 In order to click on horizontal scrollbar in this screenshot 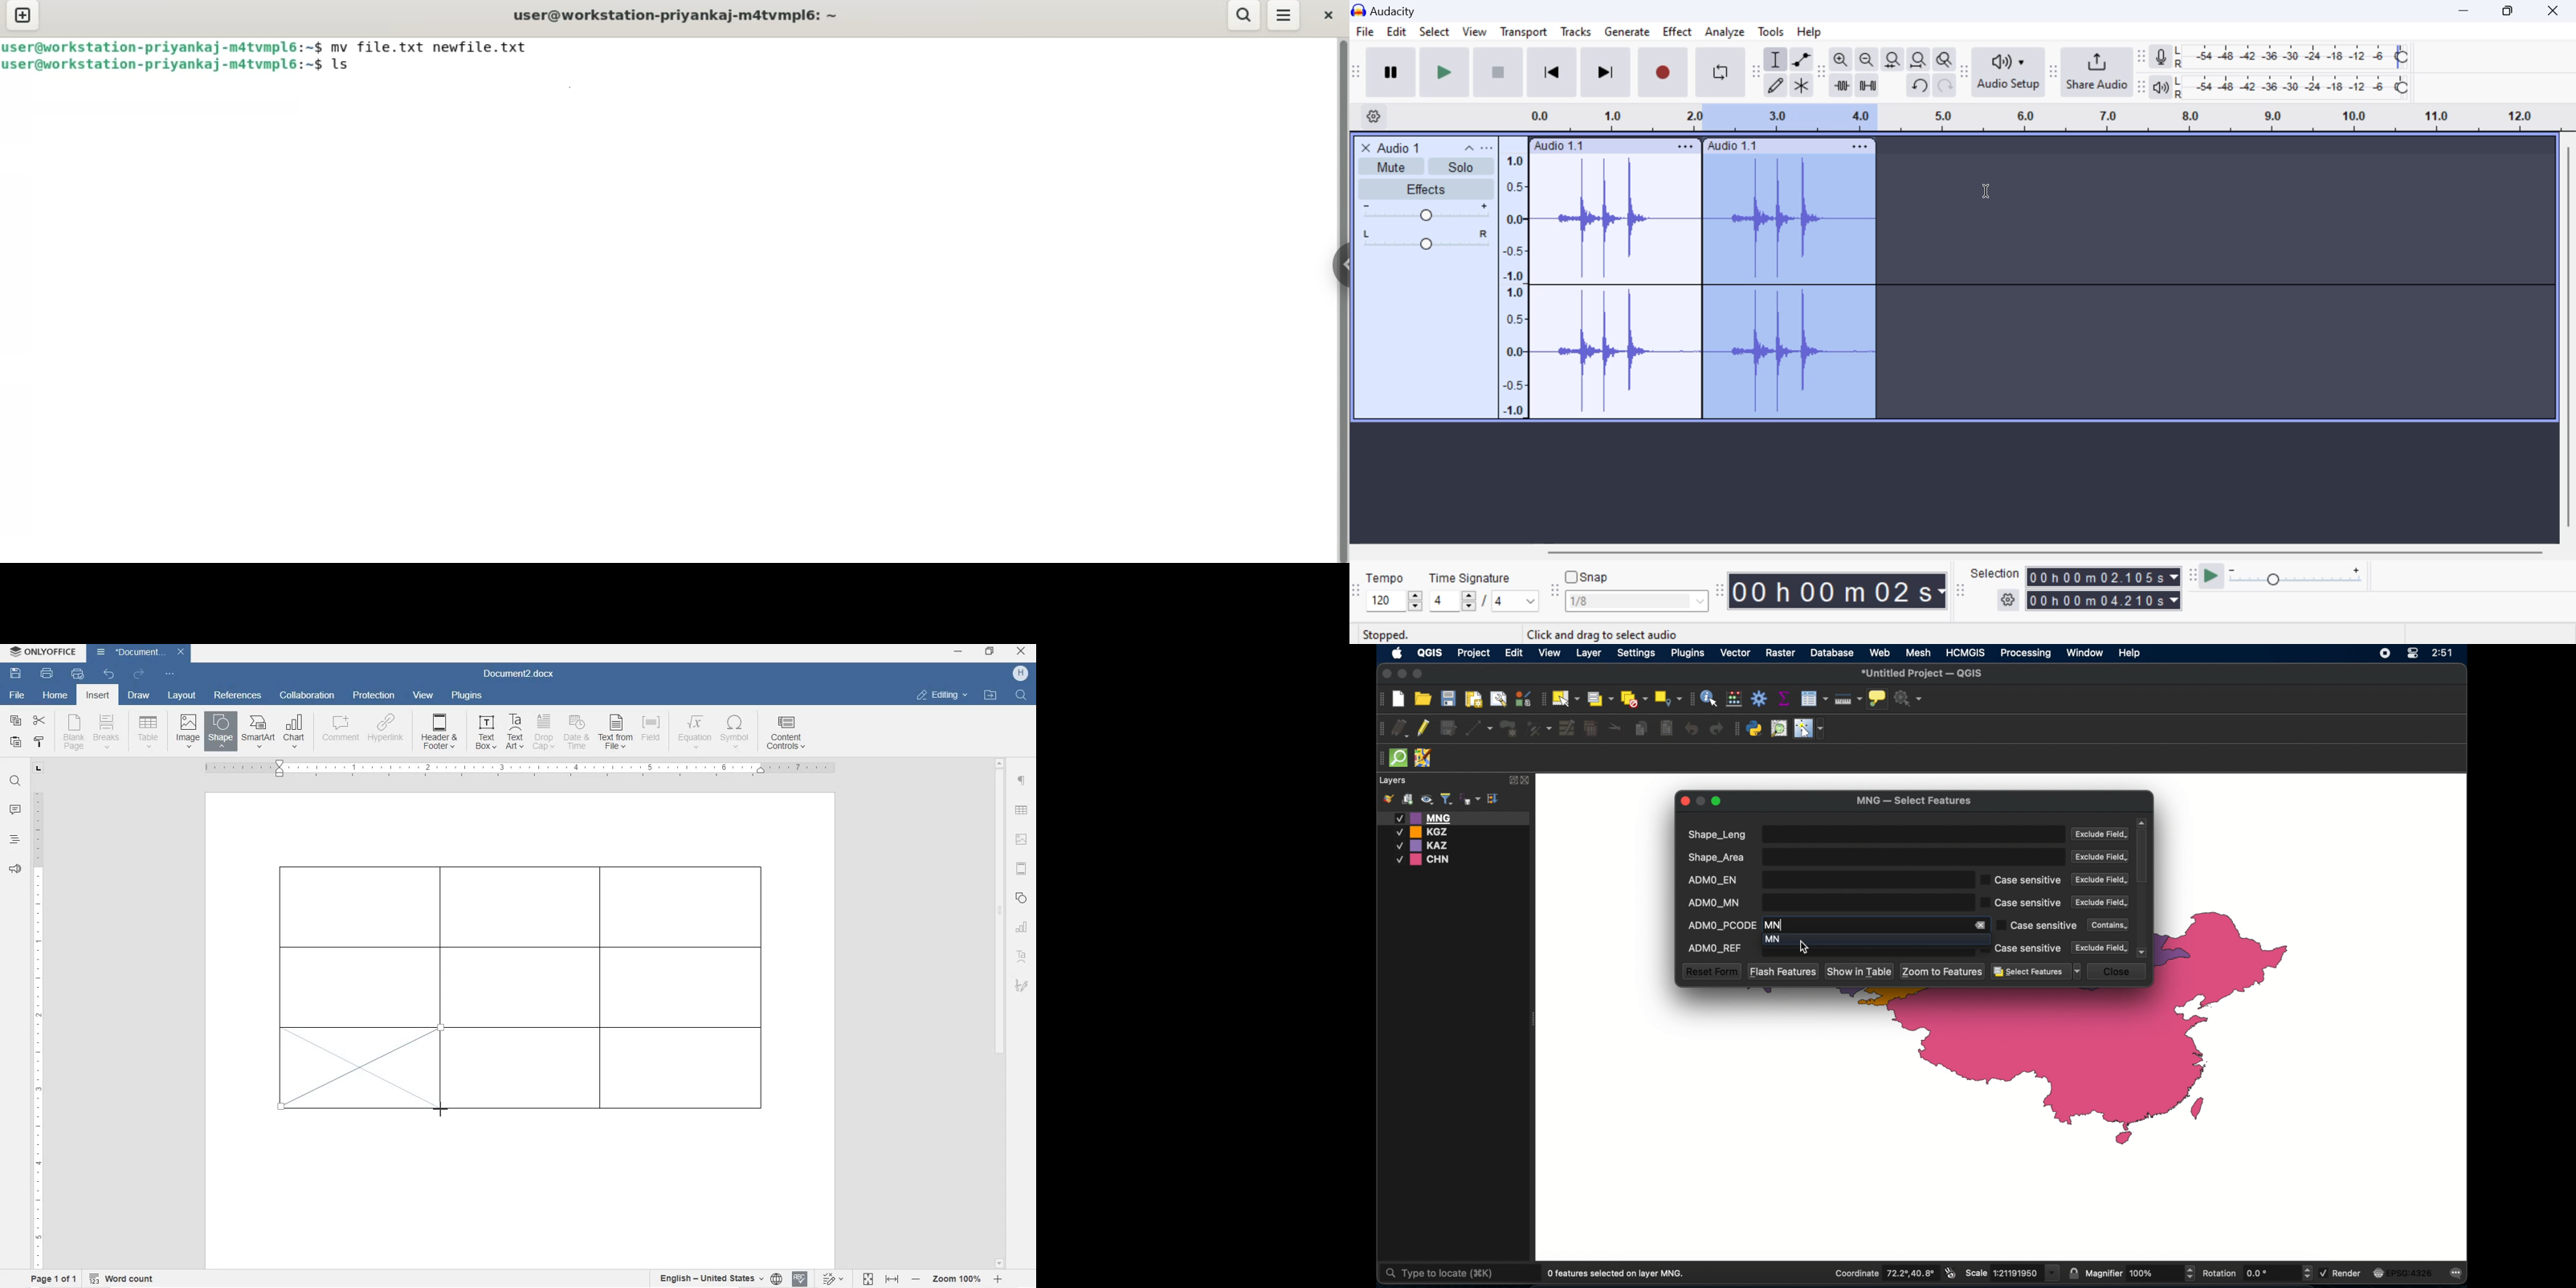, I will do `click(2058, 550)`.